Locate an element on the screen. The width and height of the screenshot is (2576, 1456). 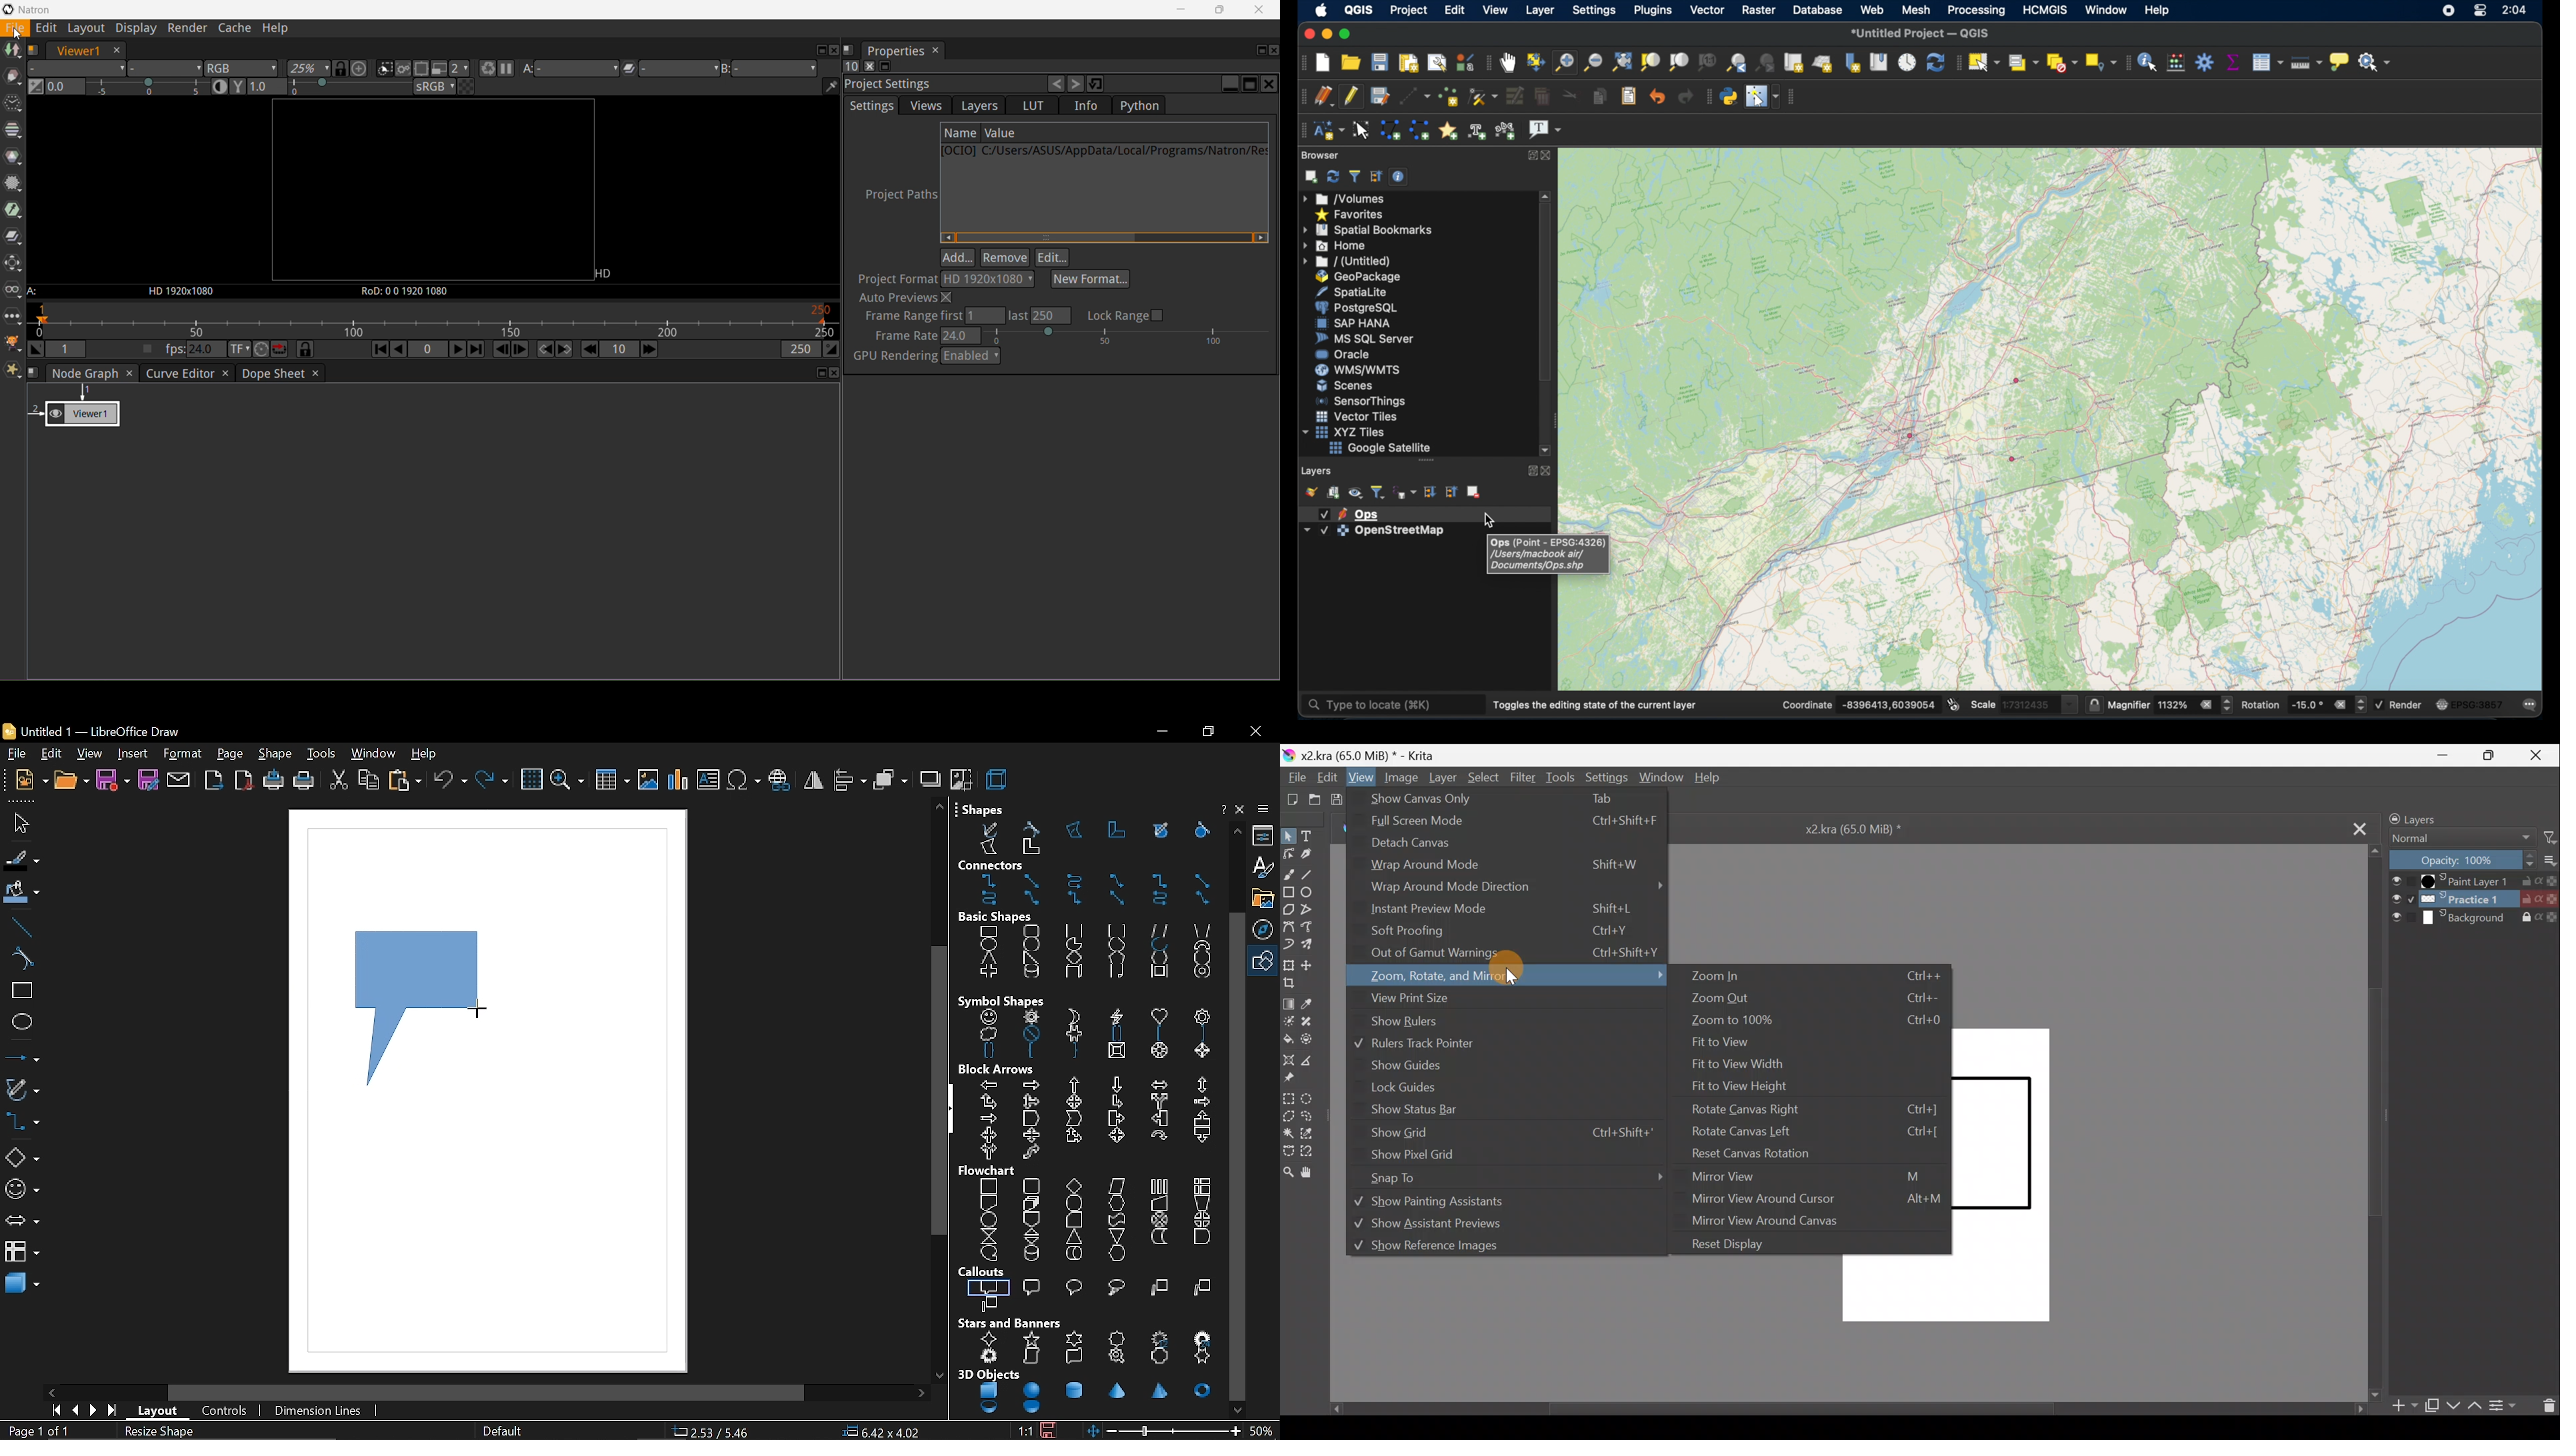
open street map is located at coordinates (2219, 578).